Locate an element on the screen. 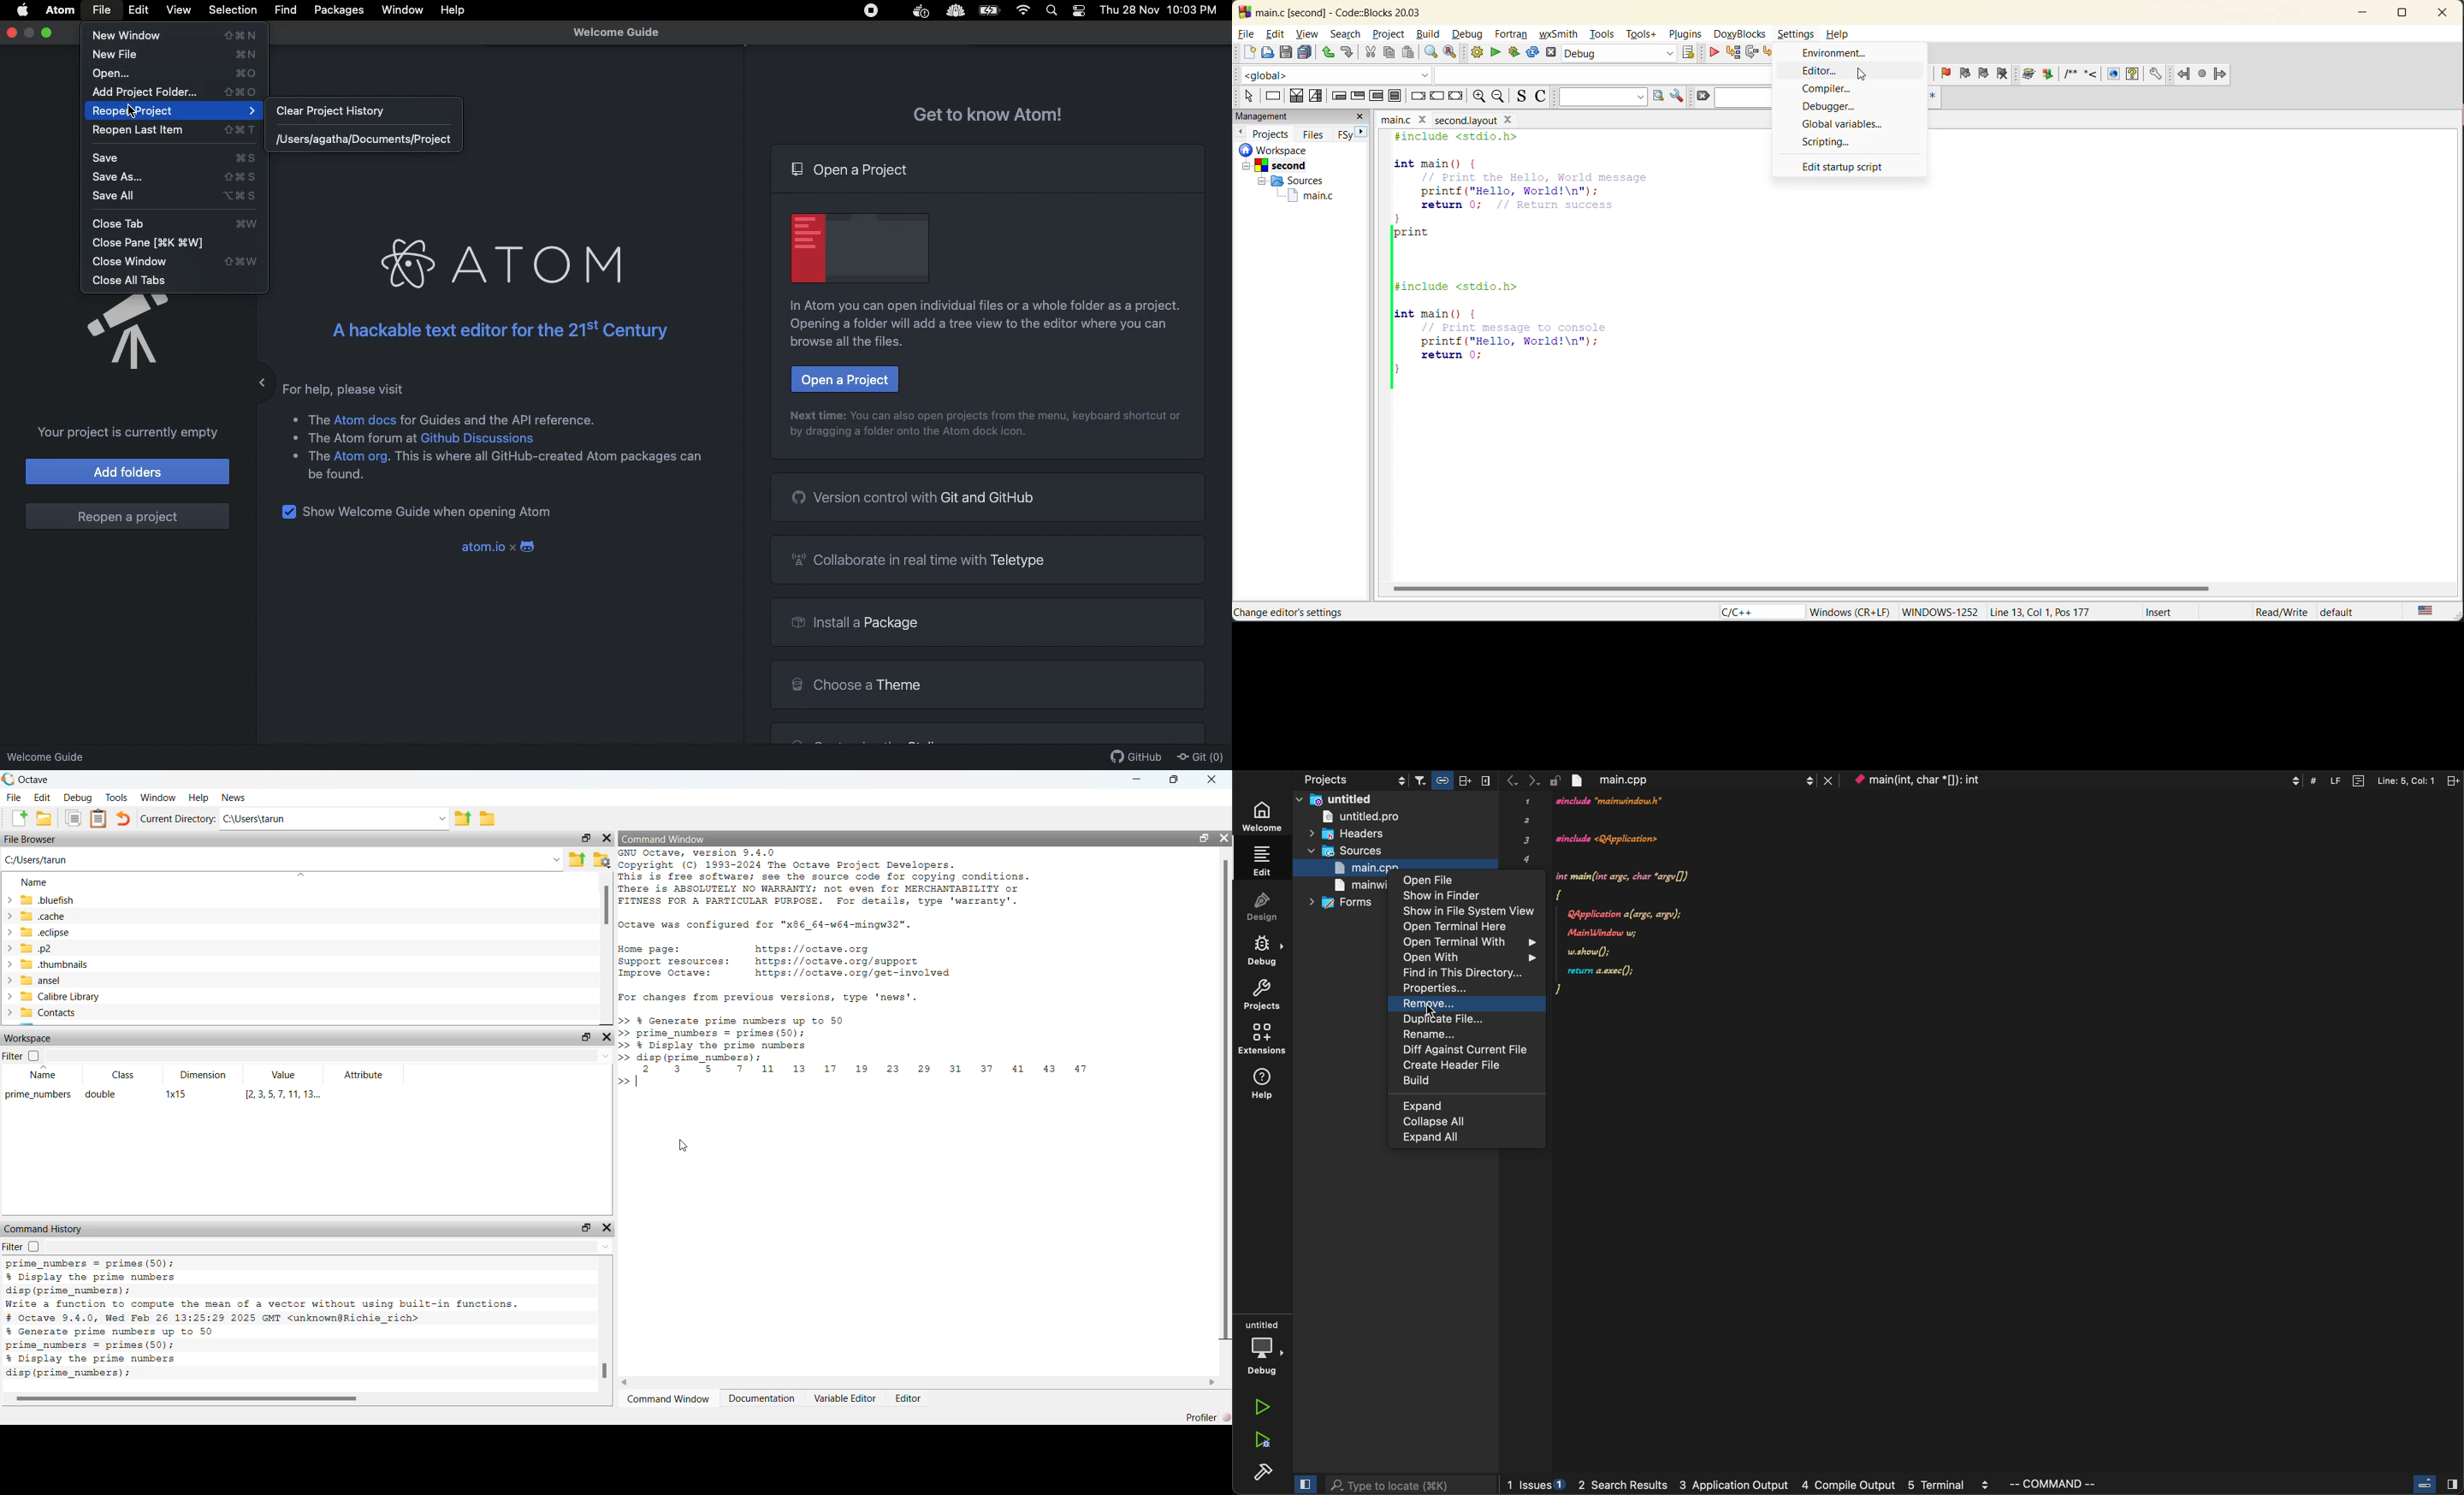 Image resolution: width=2464 pixels, height=1512 pixels. add file is located at coordinates (19, 819).